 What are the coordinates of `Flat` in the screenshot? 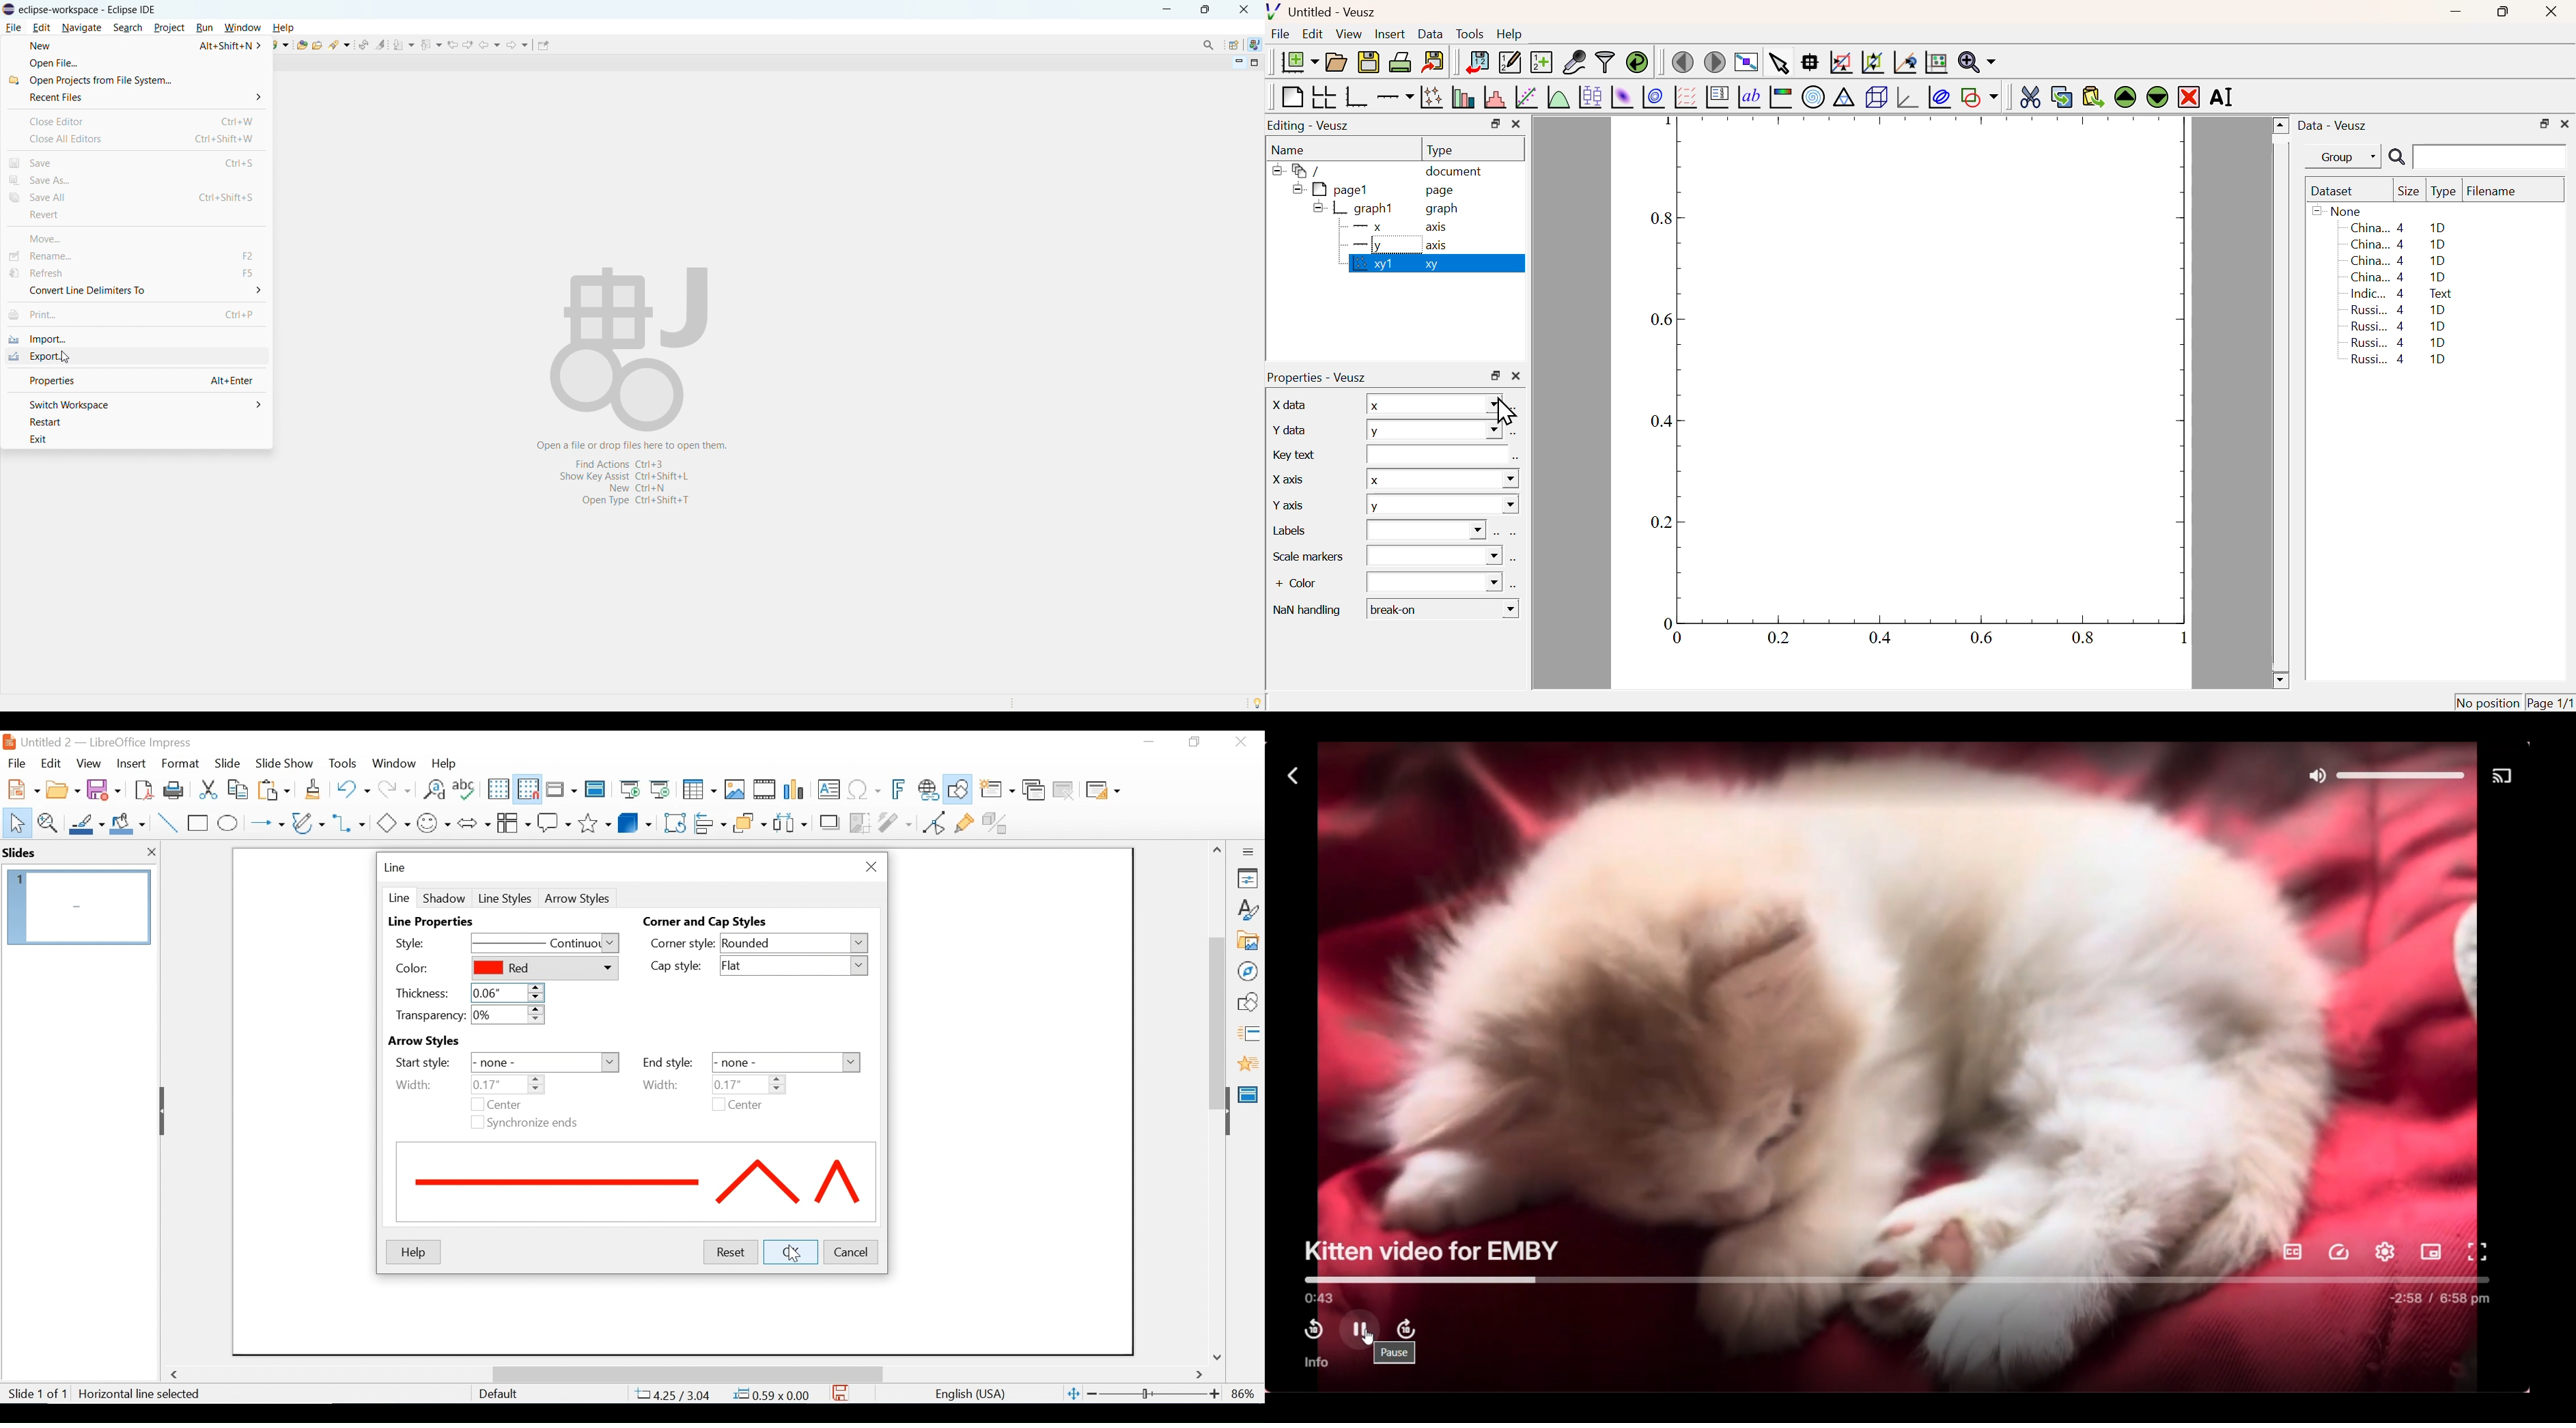 It's located at (796, 966).